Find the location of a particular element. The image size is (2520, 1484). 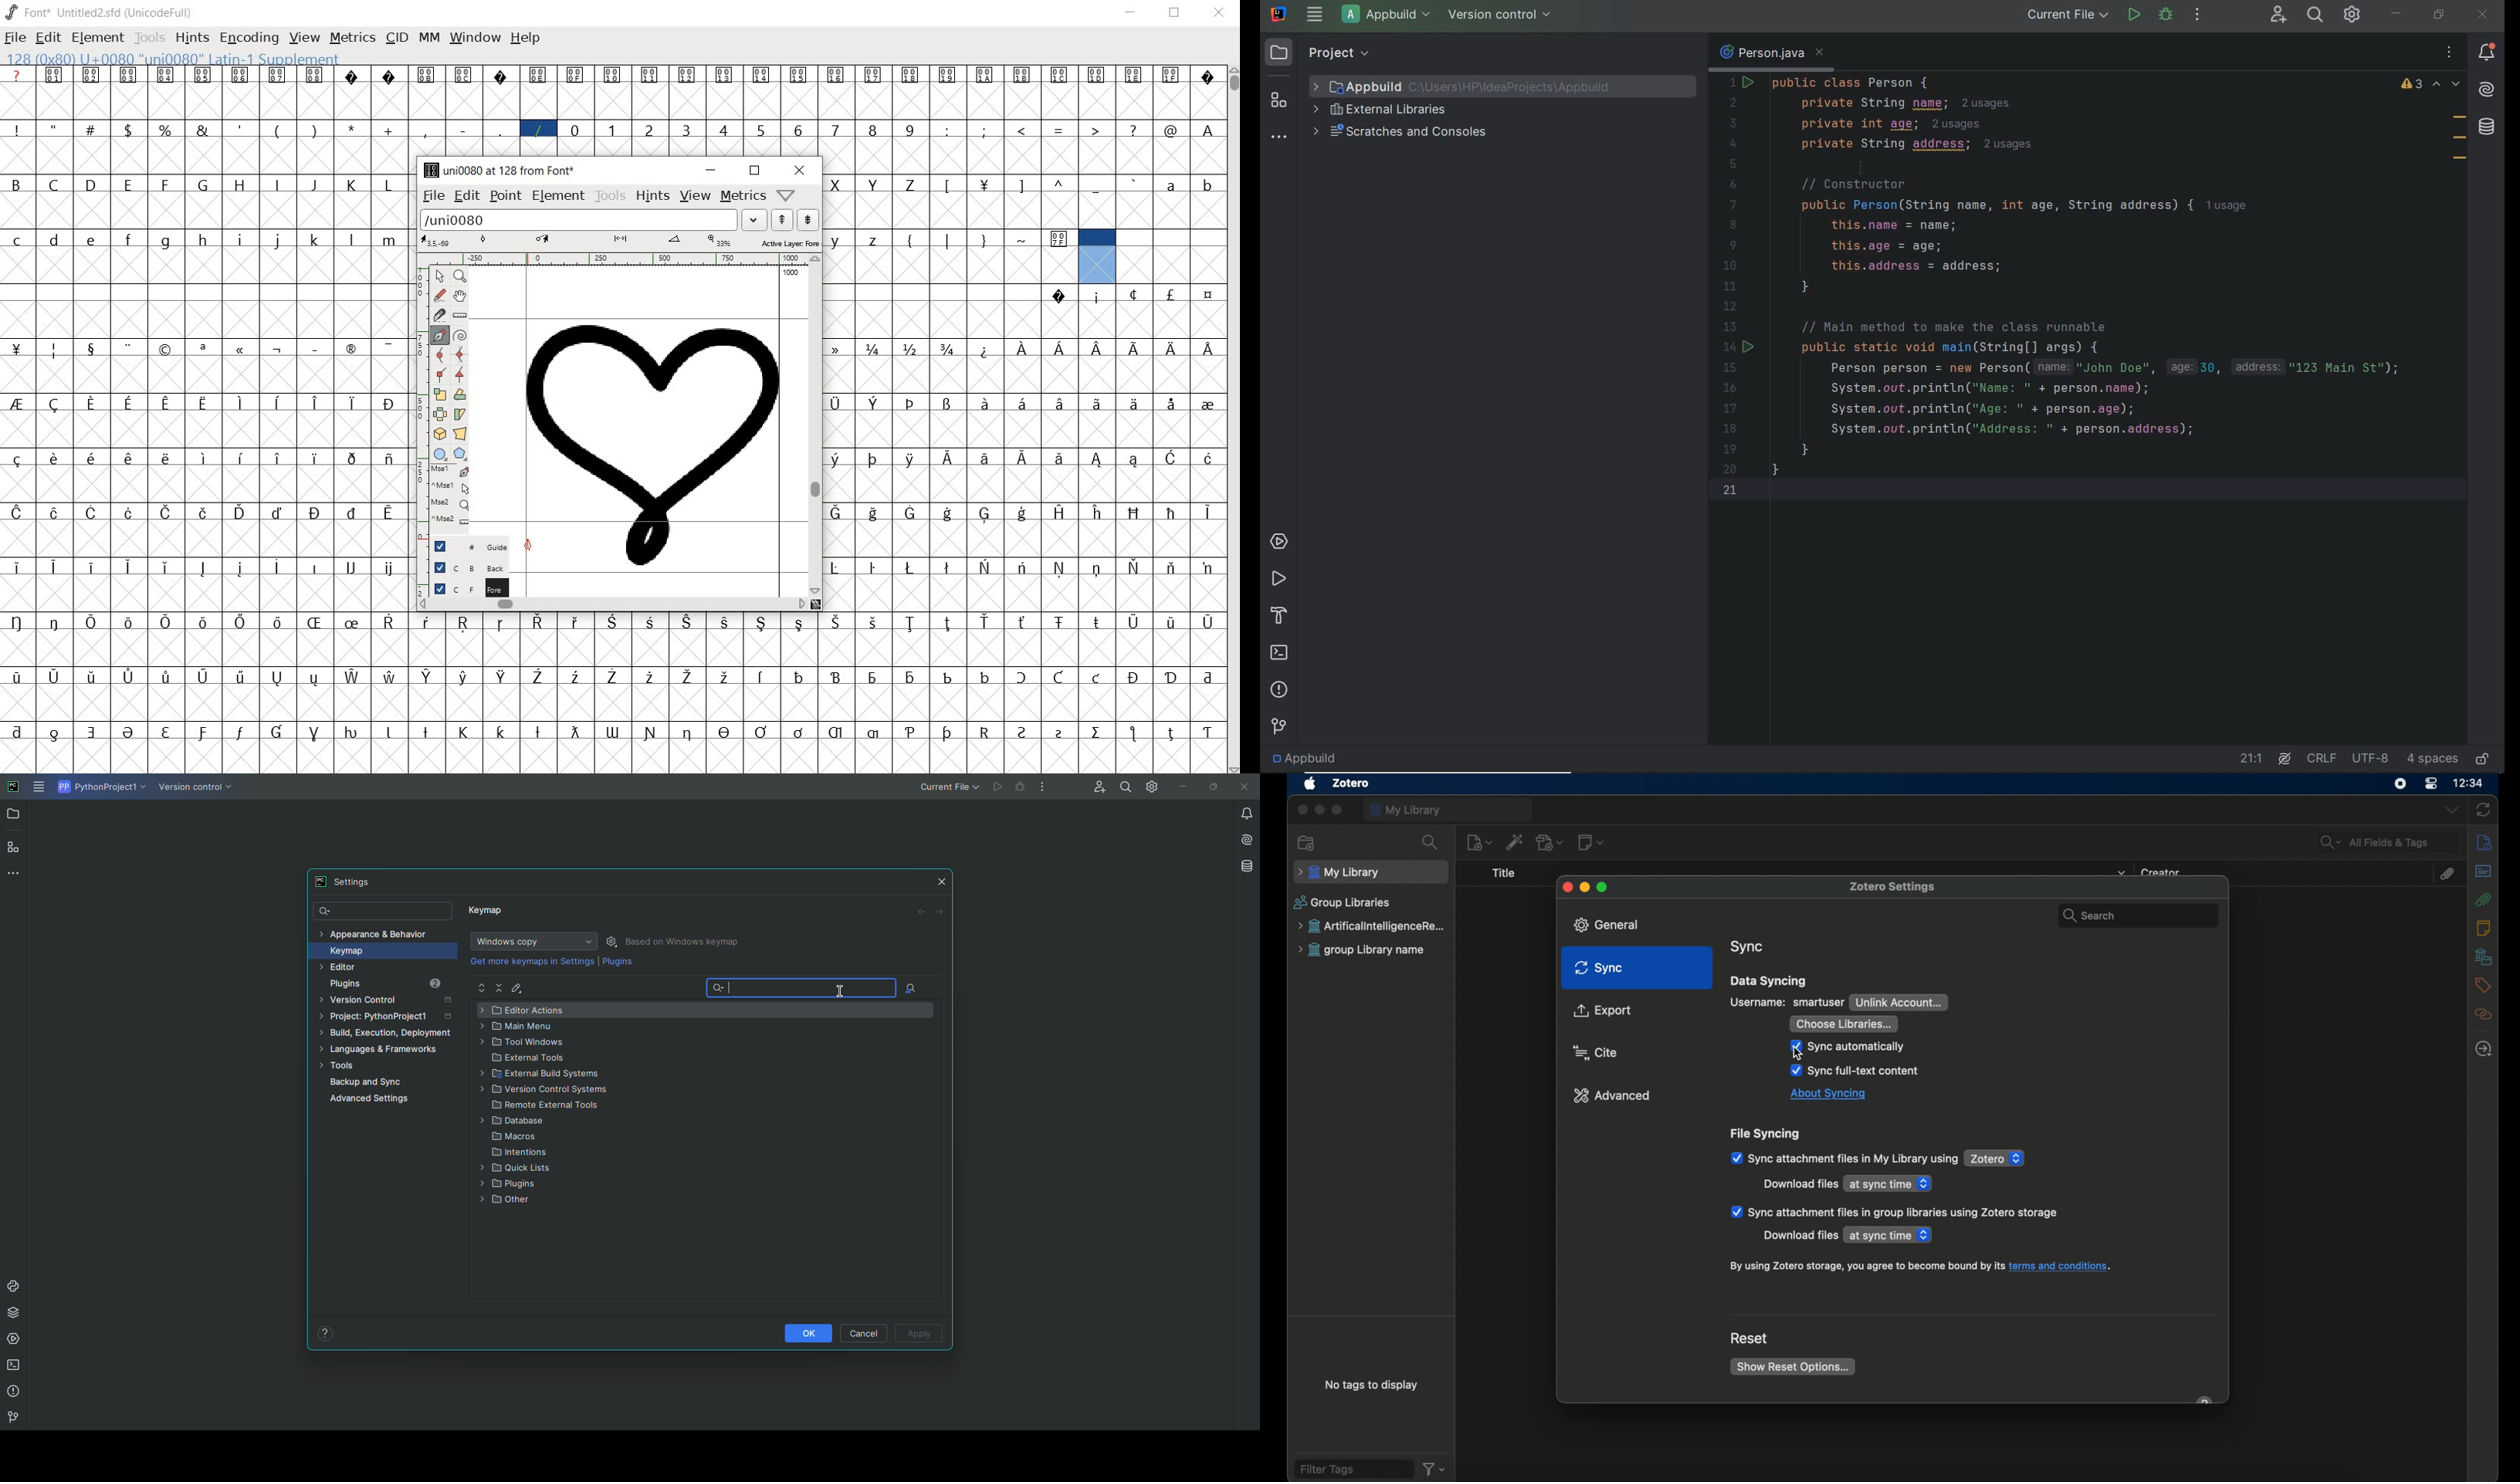

glyph is located at coordinates (836, 677).